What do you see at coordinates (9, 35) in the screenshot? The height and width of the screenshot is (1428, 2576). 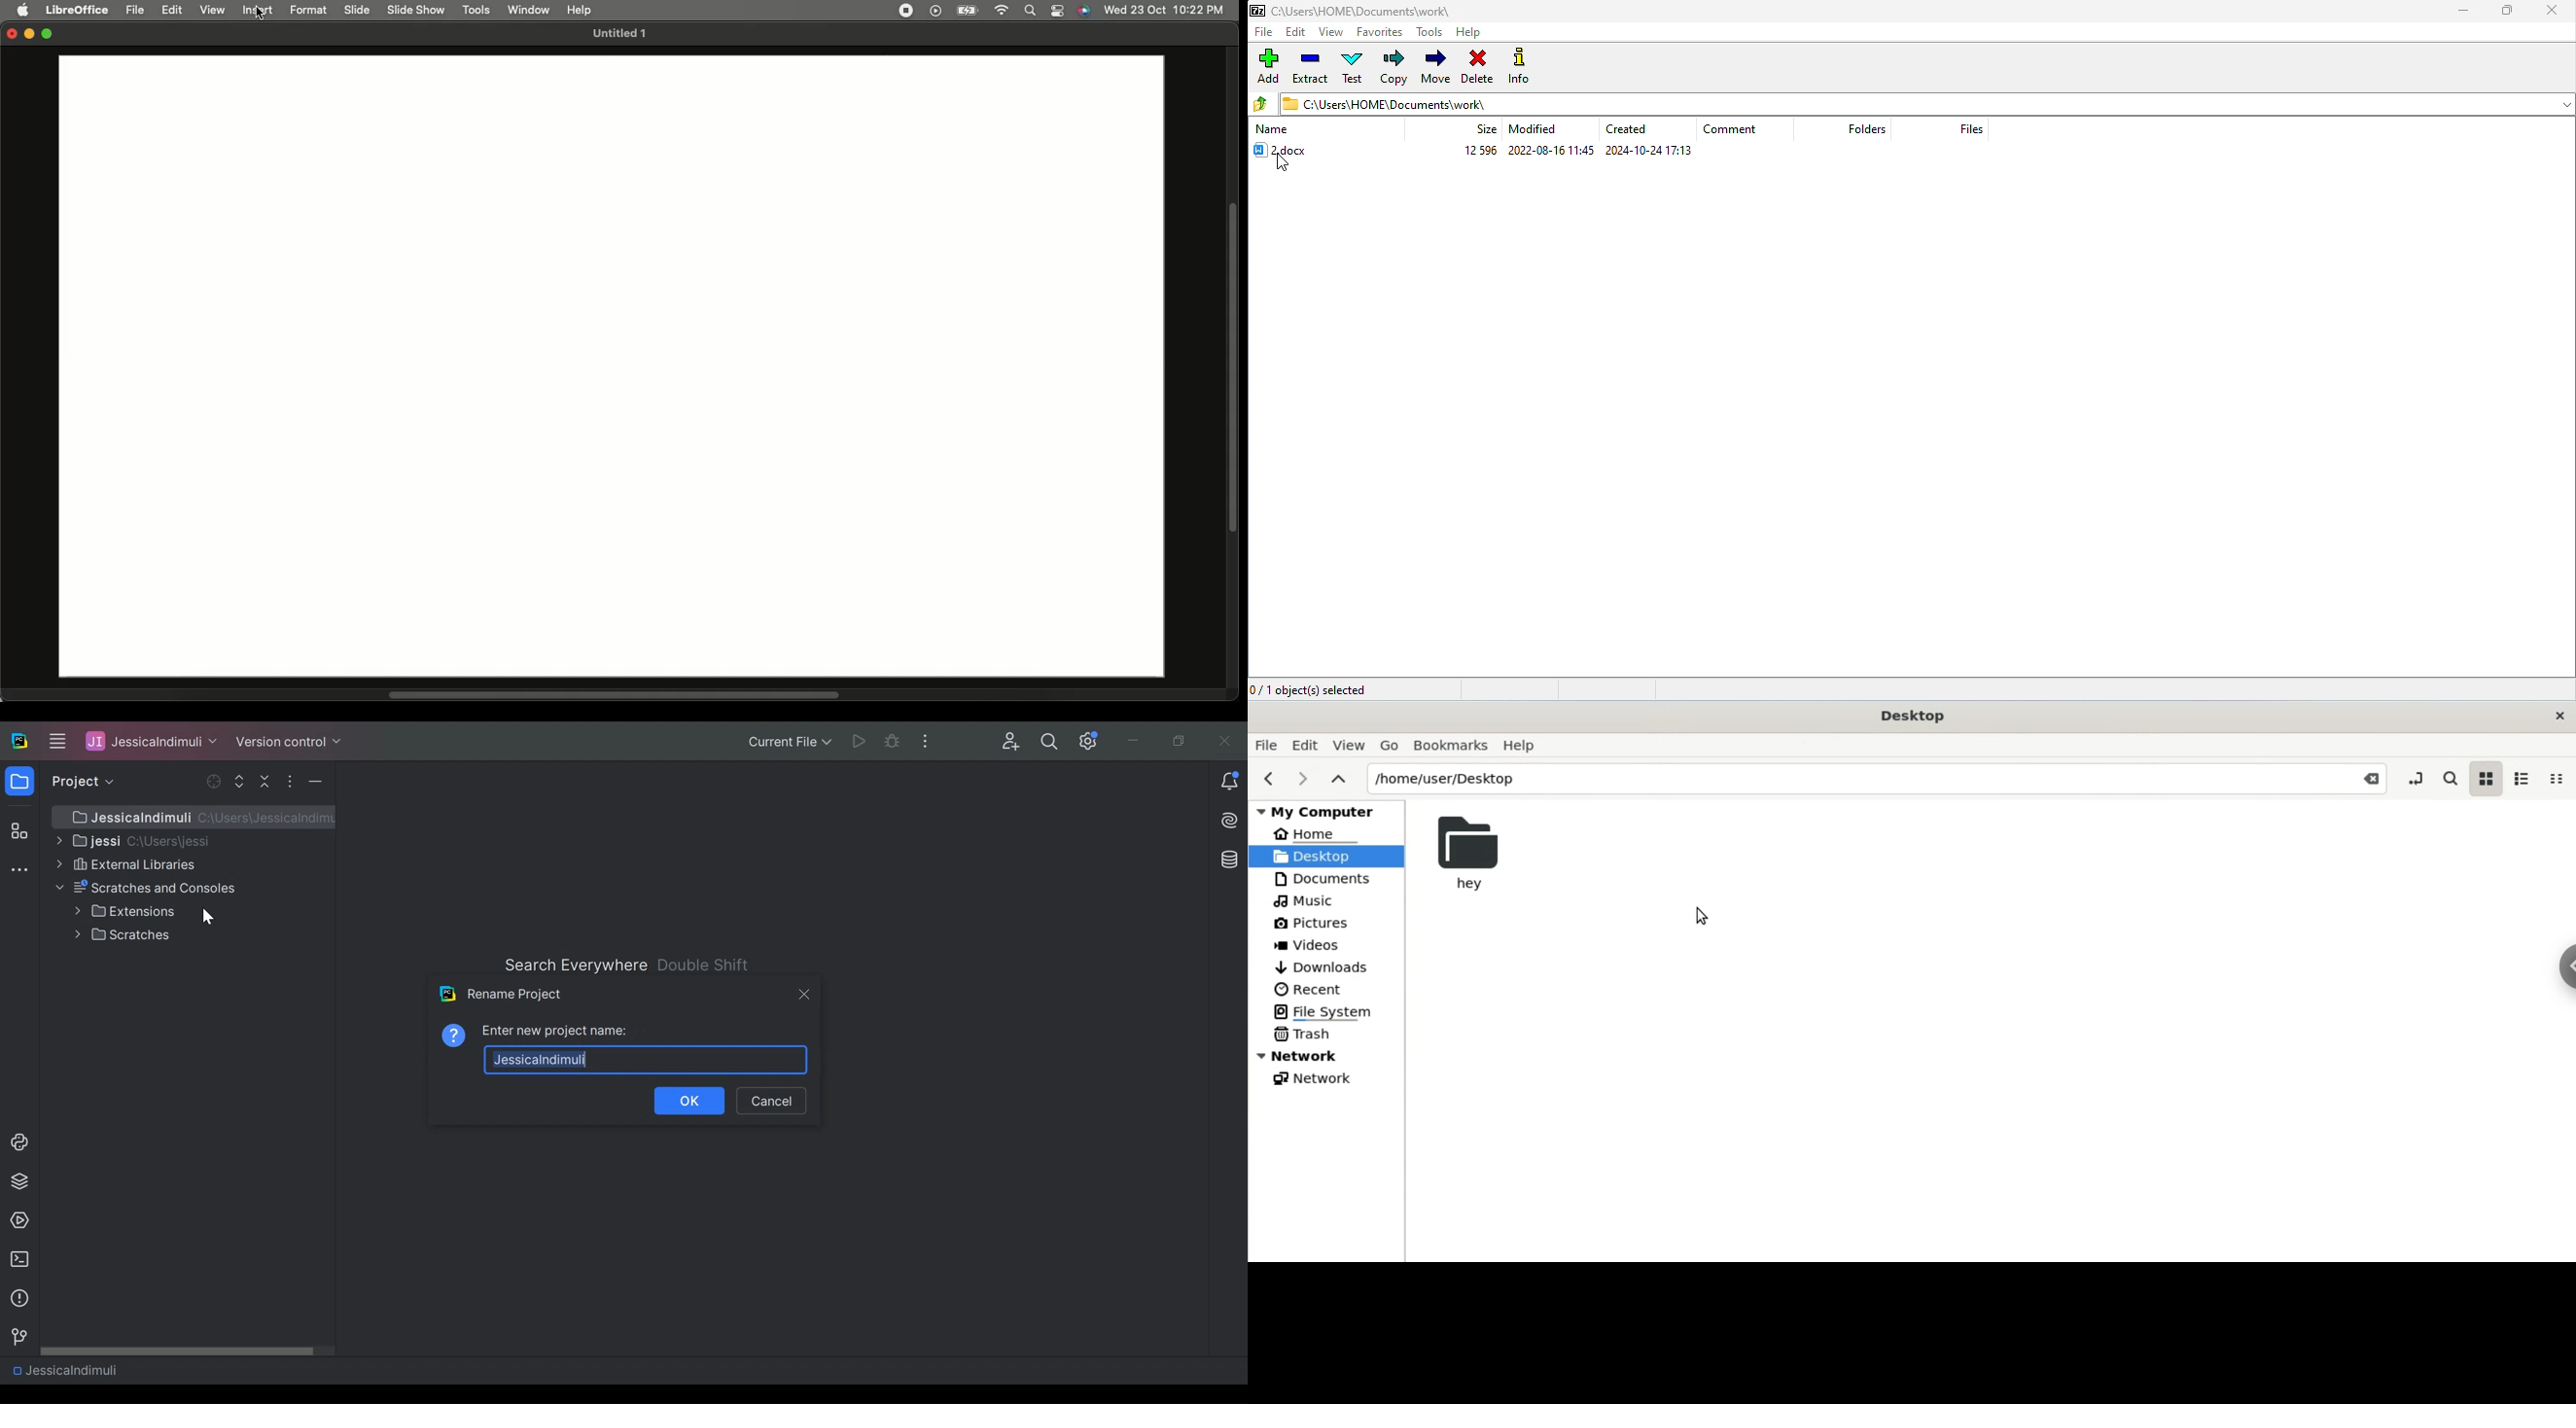 I see `Close` at bounding box center [9, 35].